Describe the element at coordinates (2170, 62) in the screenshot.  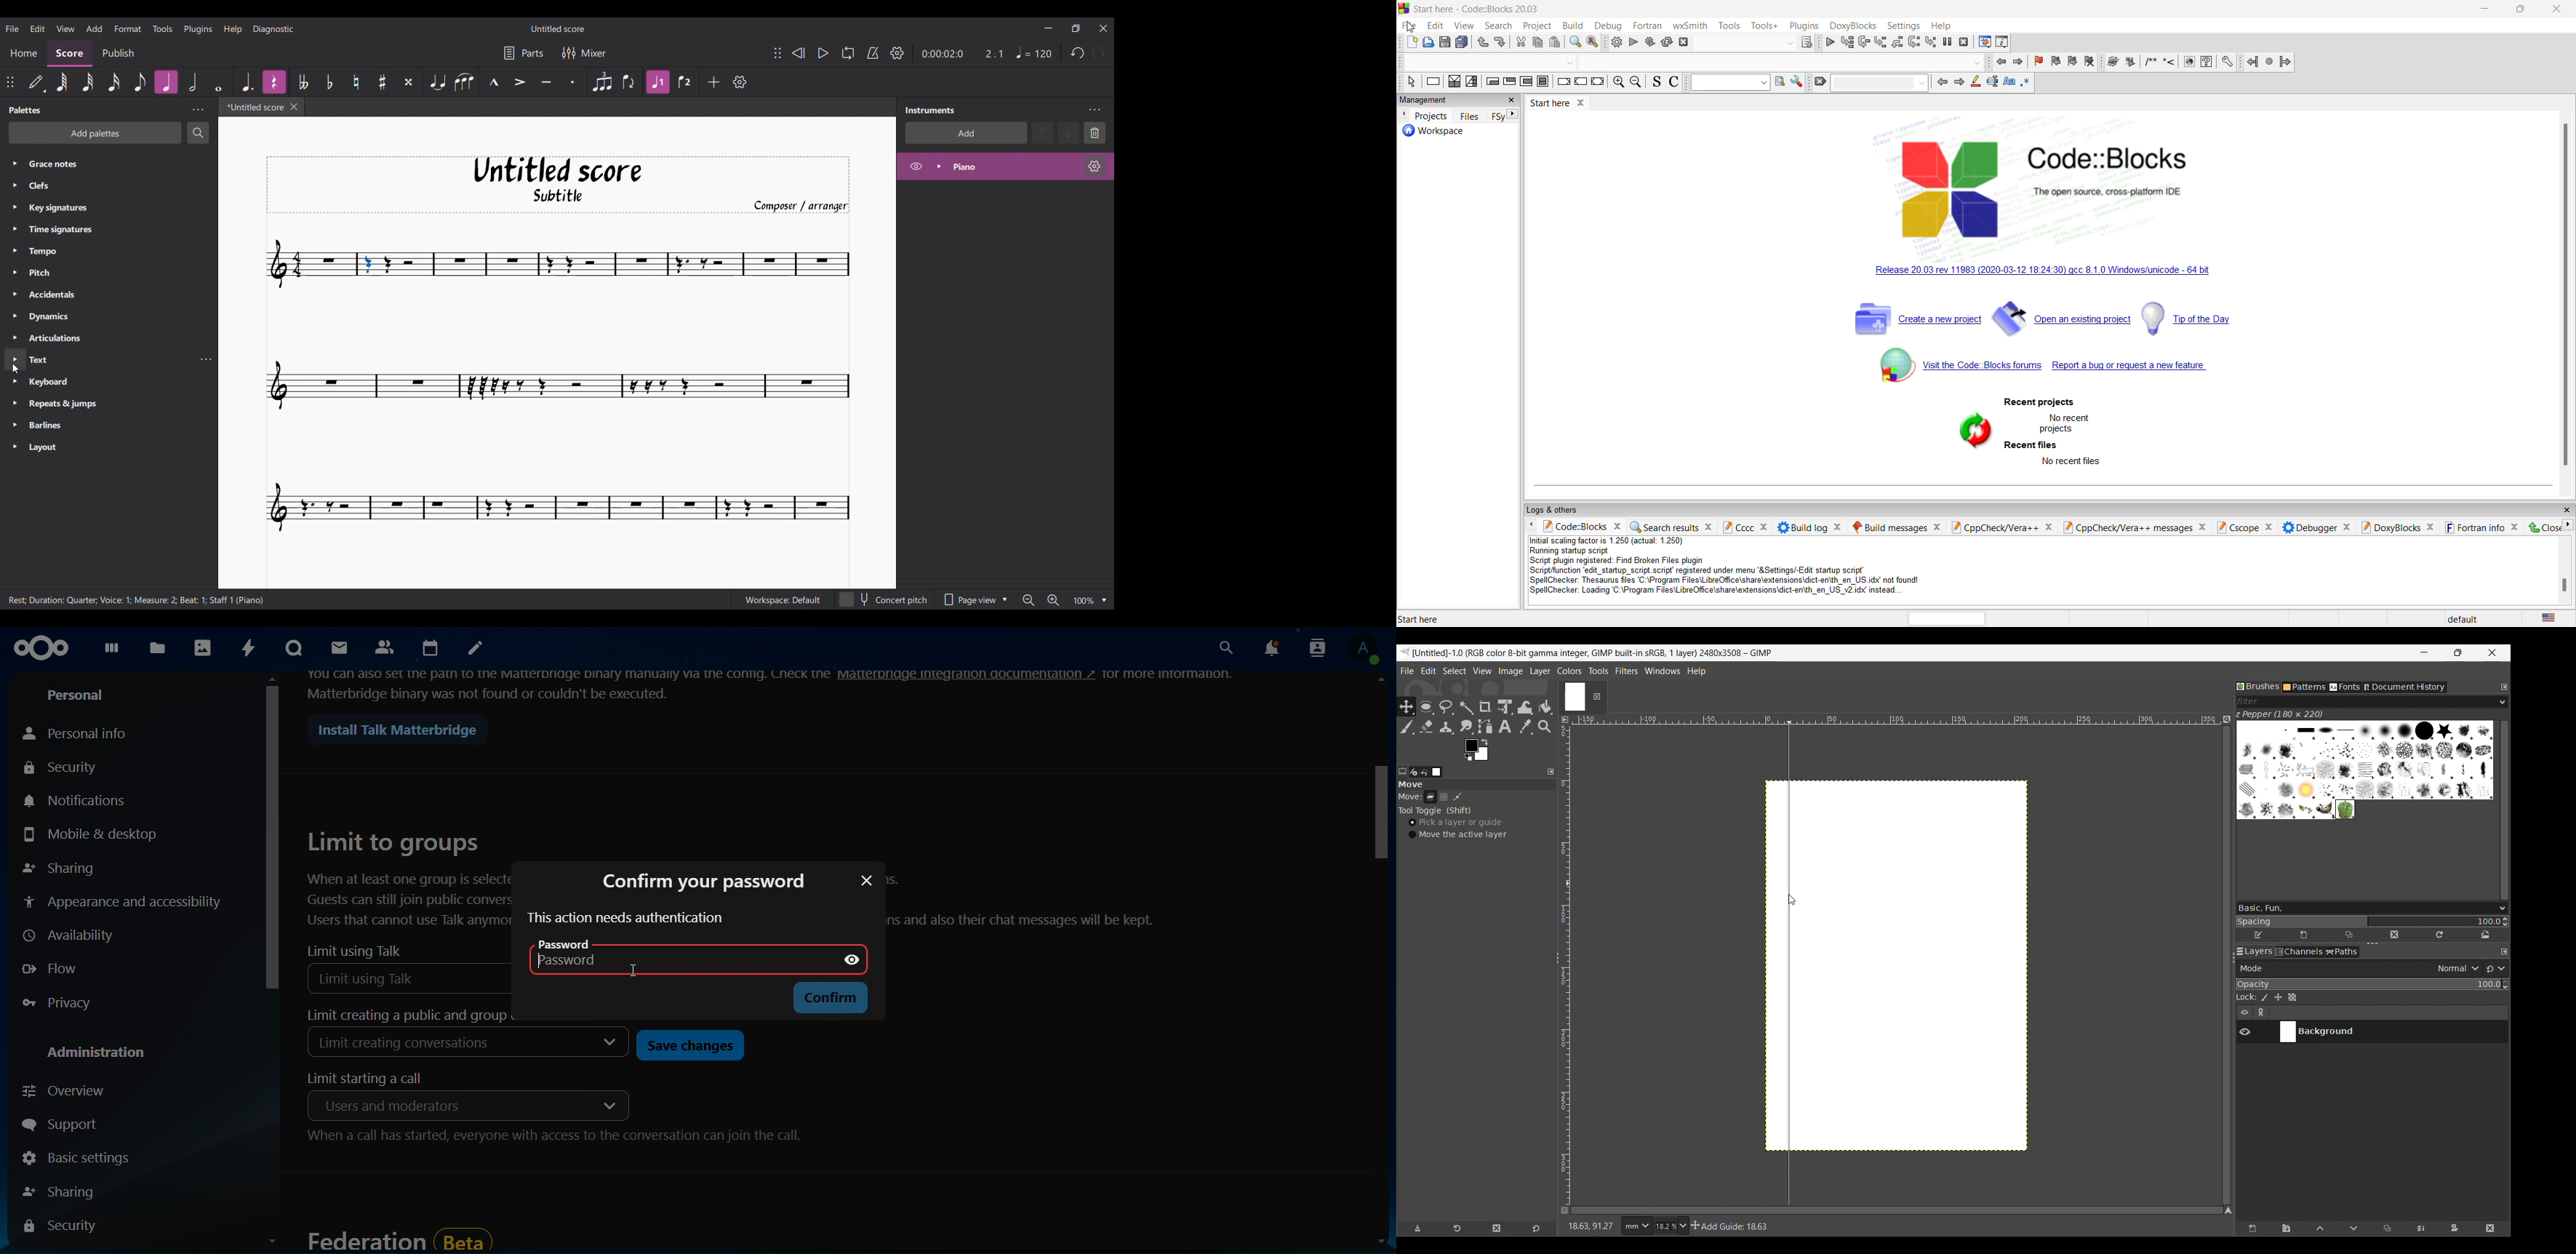
I see `less than` at that location.